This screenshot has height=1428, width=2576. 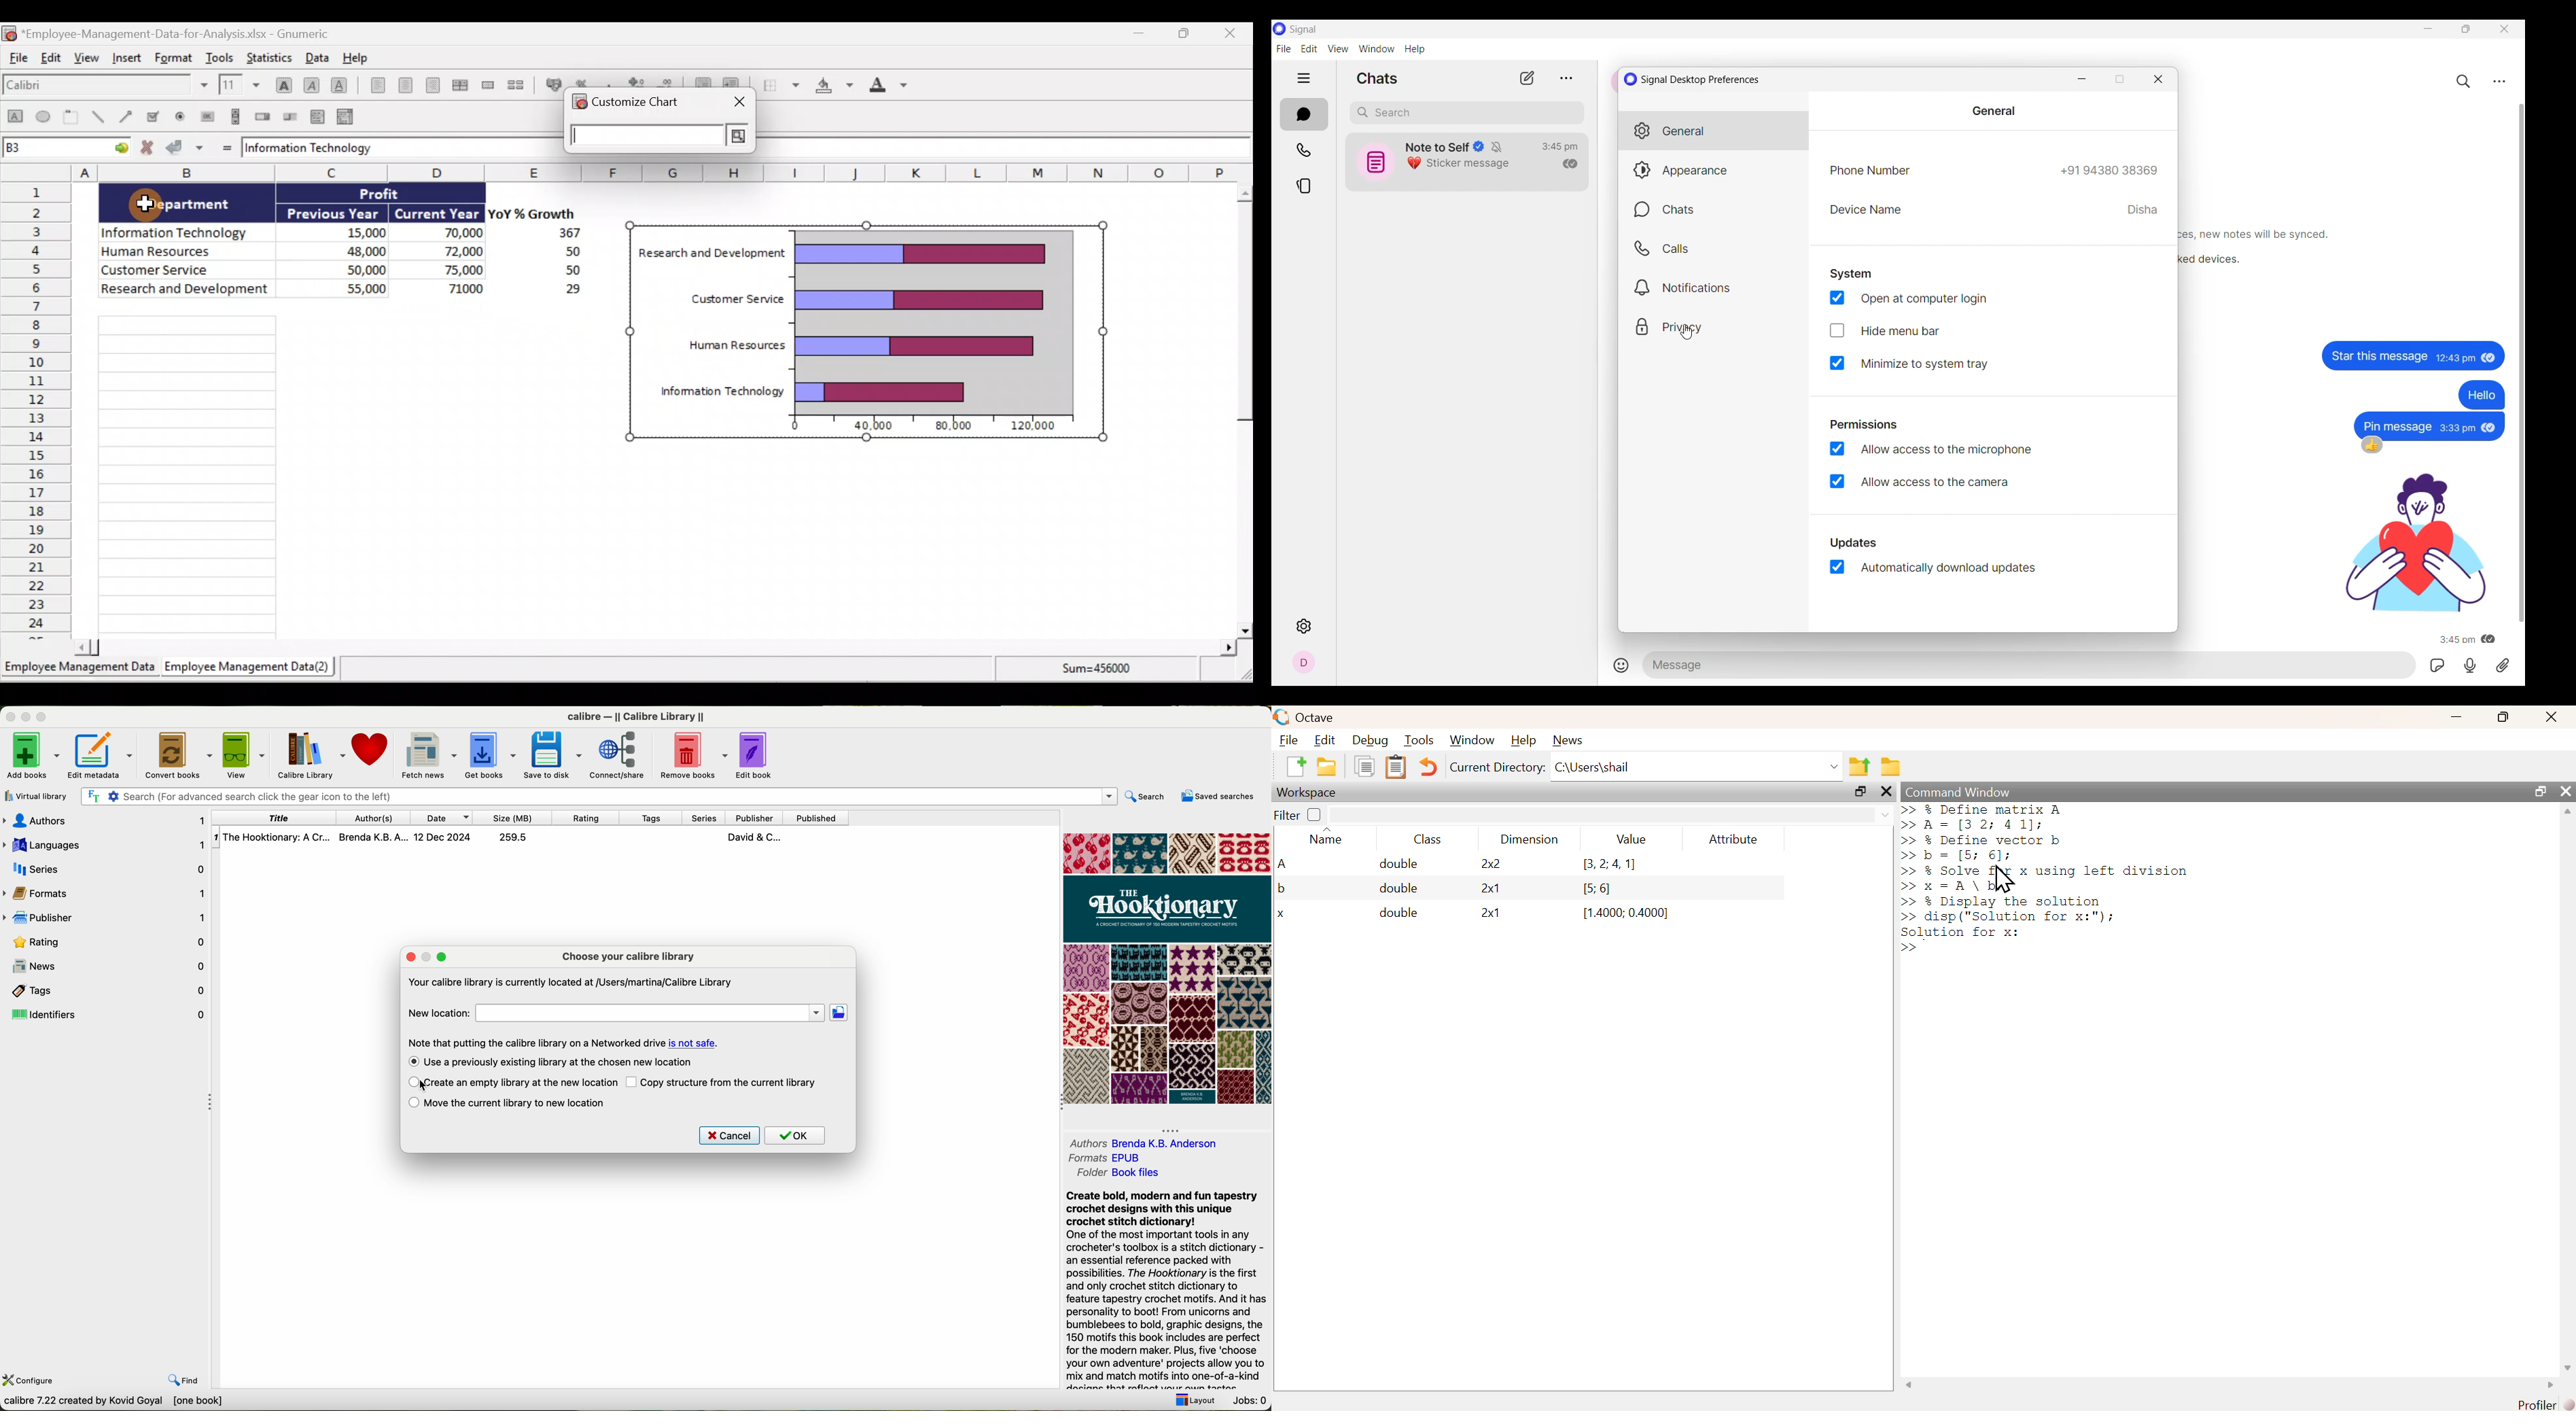 I want to click on hide, so click(x=1171, y=1129).